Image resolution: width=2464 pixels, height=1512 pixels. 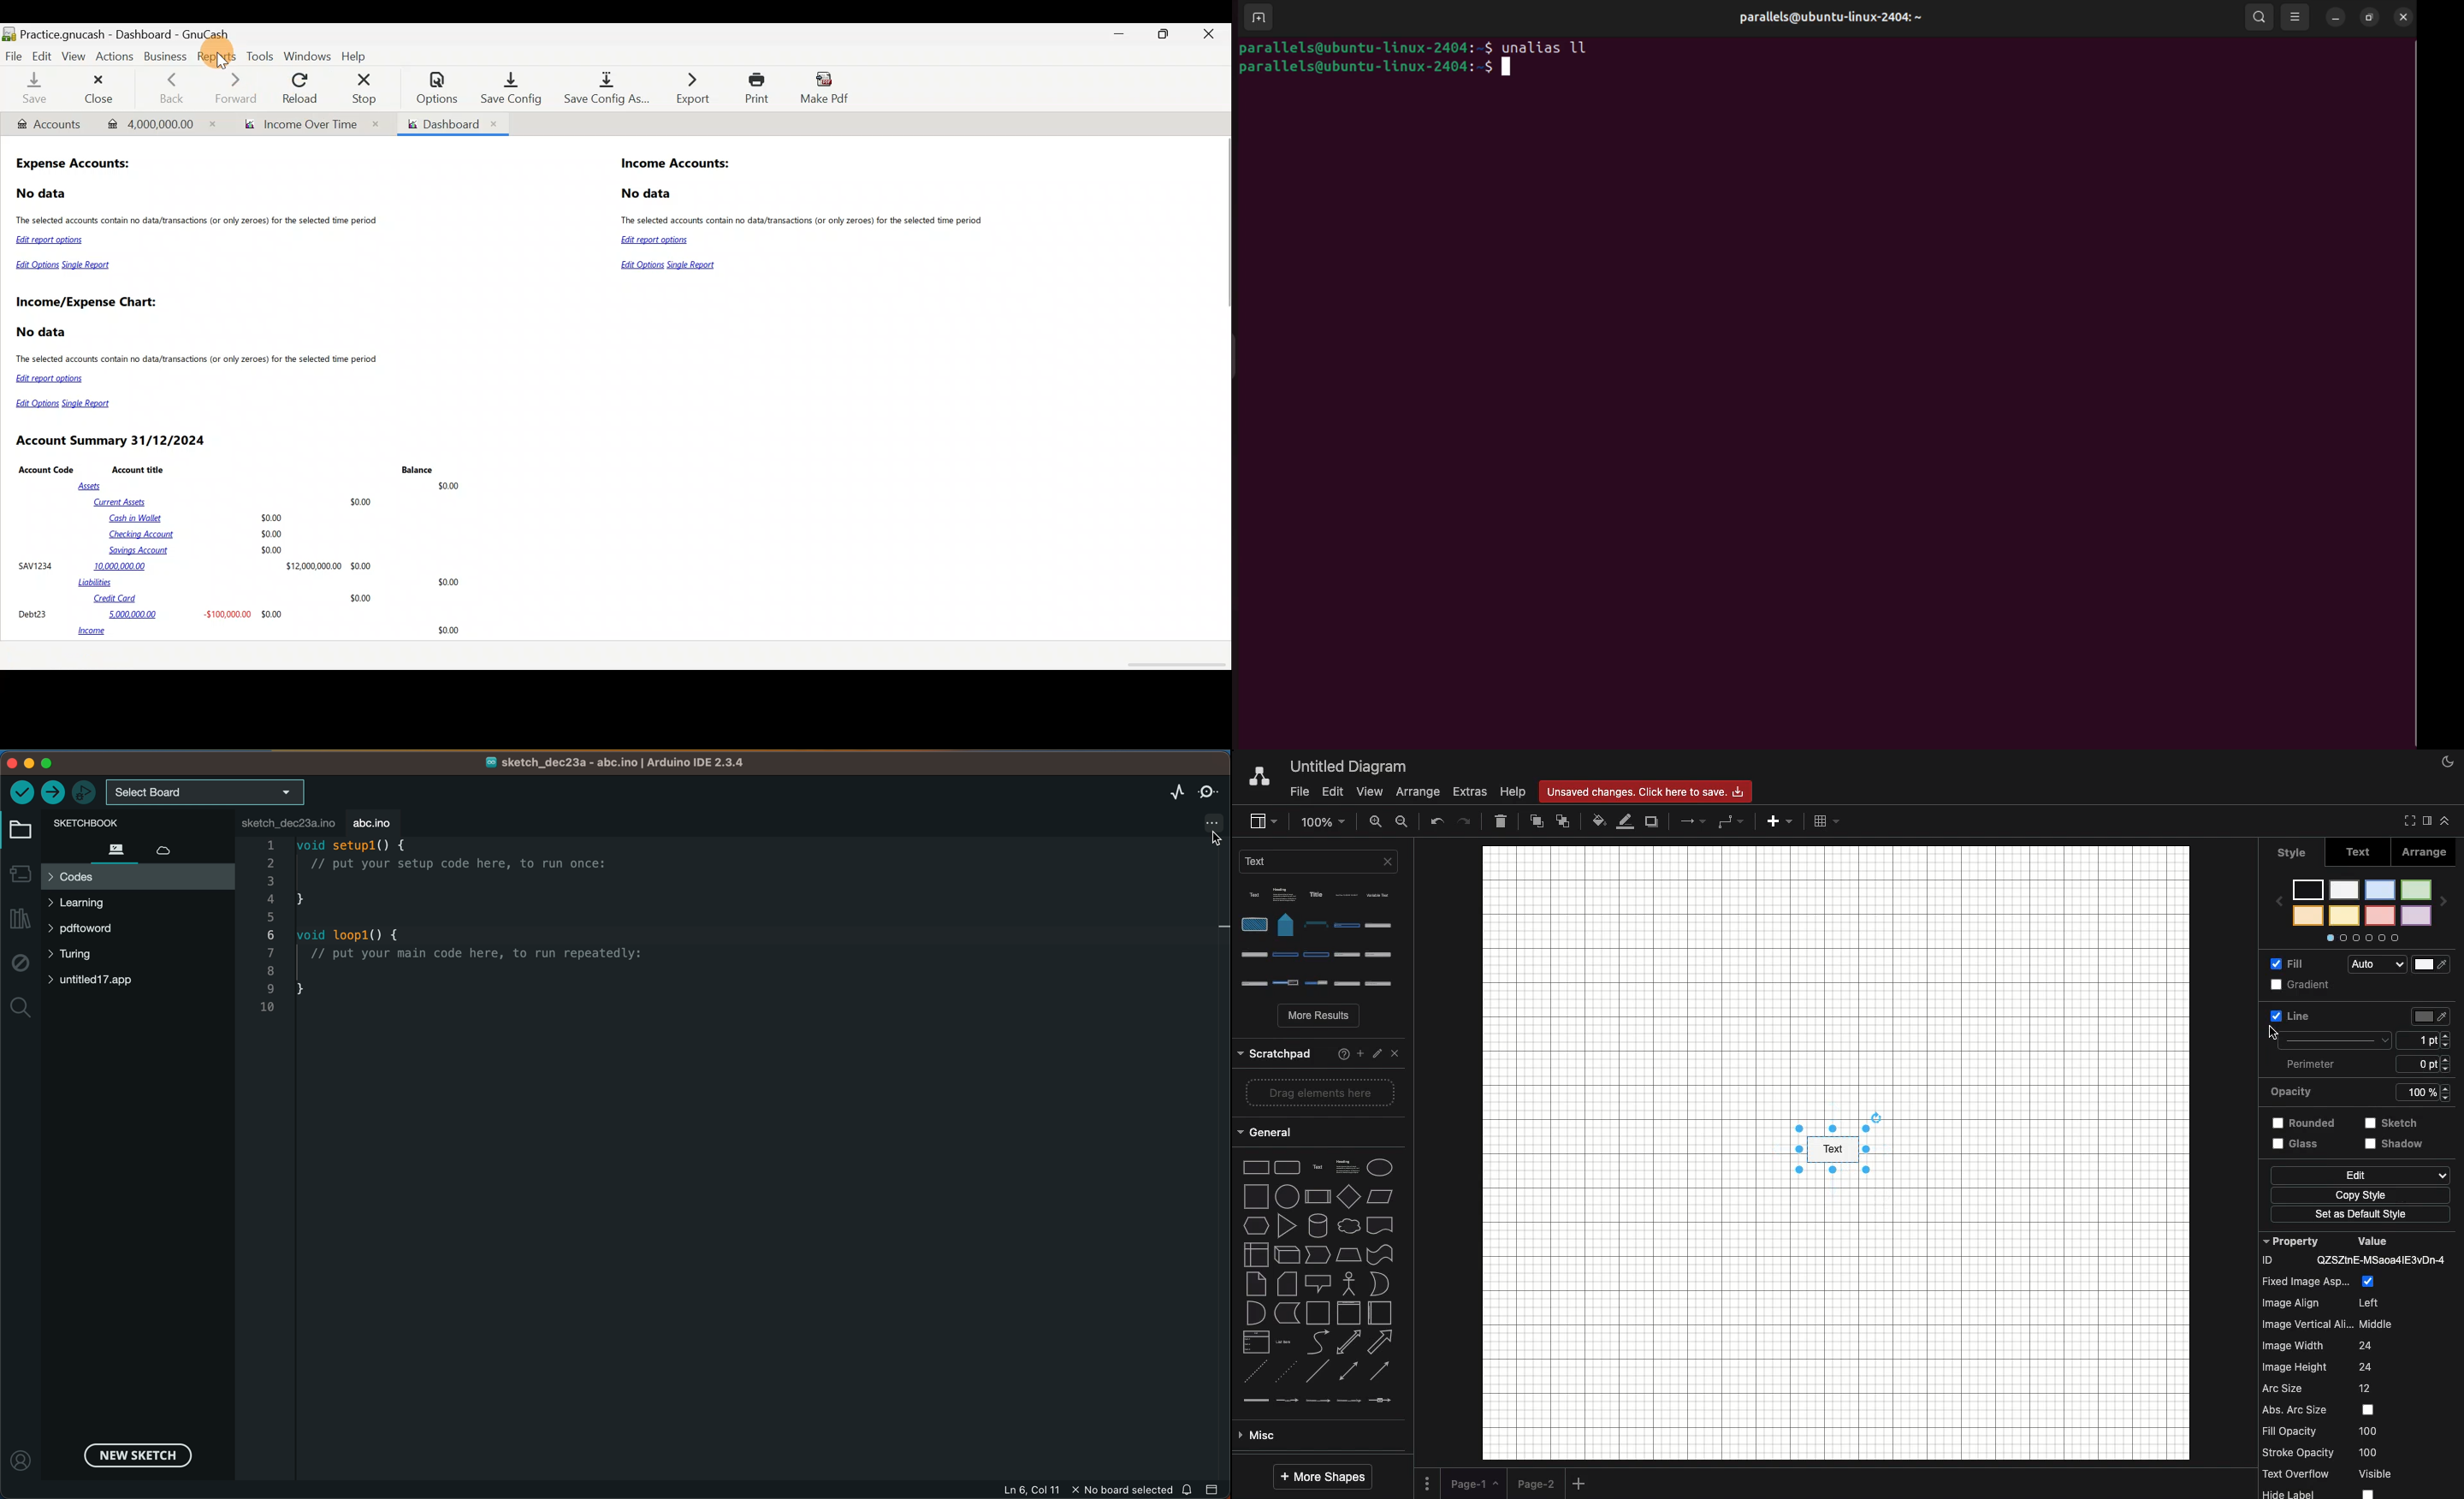 I want to click on Delete, so click(x=1501, y=821).